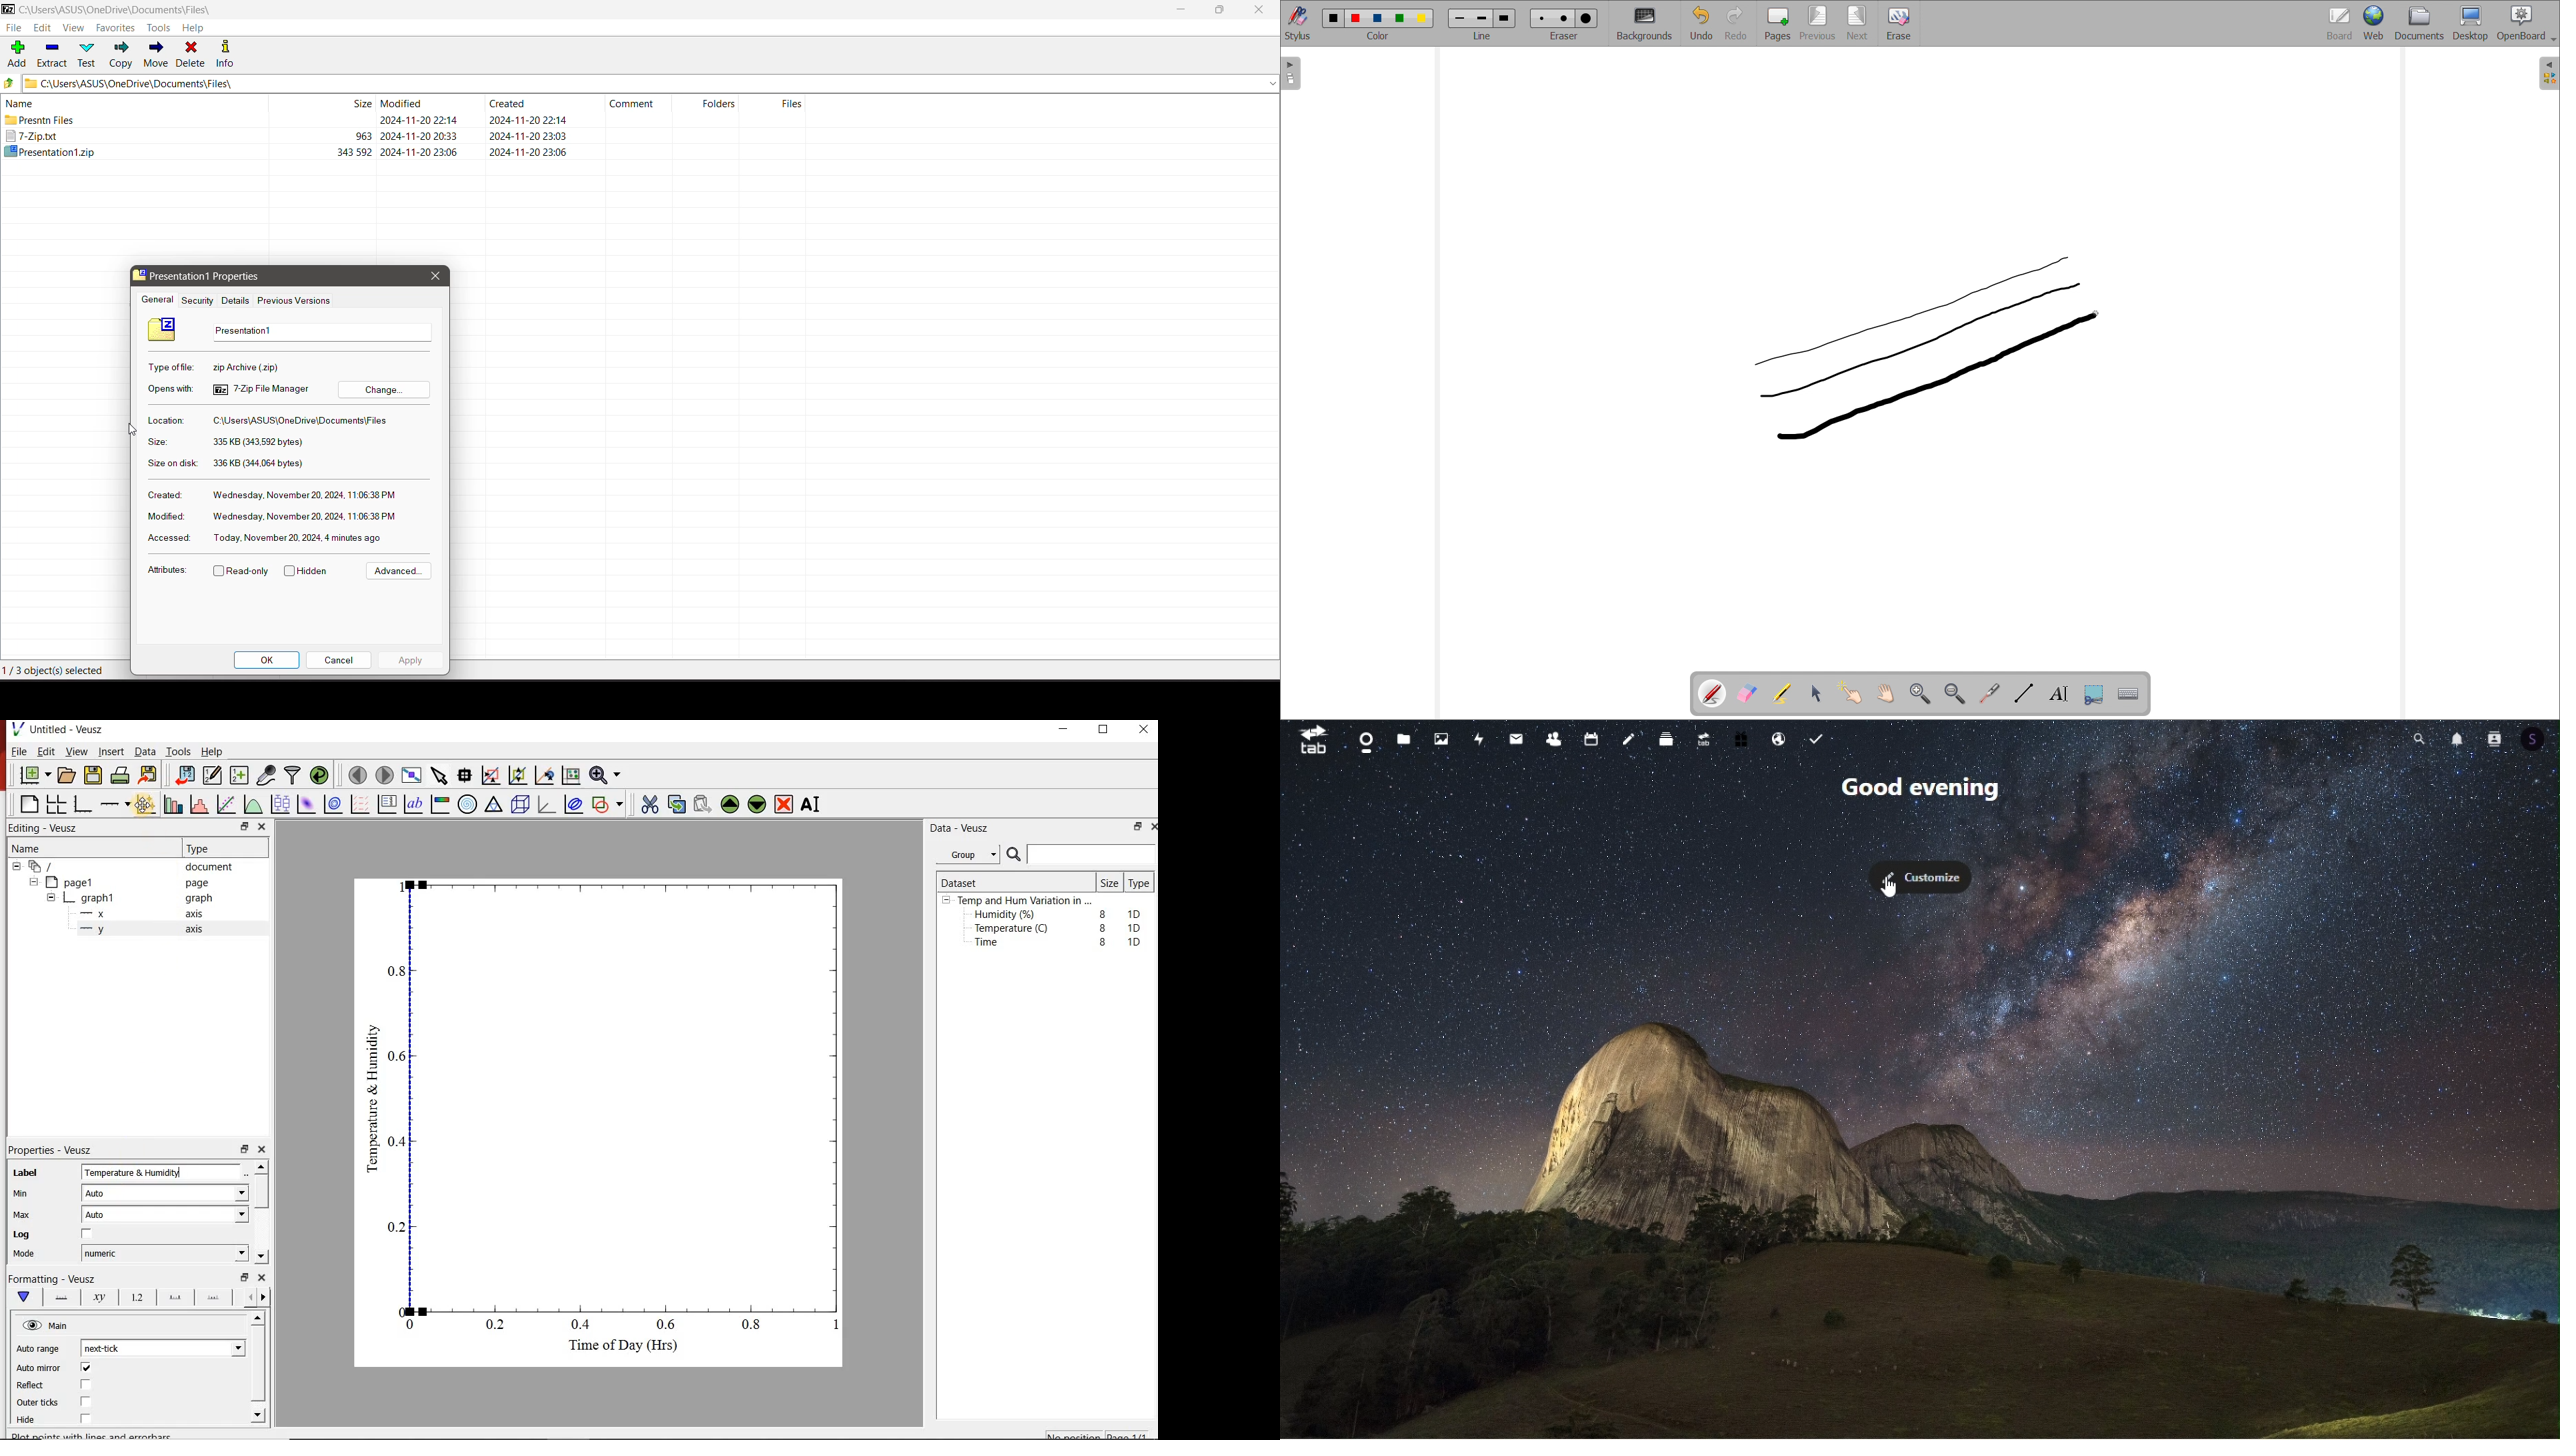 The image size is (2576, 1456). Describe the element at coordinates (1441, 737) in the screenshot. I see `Photos` at that location.